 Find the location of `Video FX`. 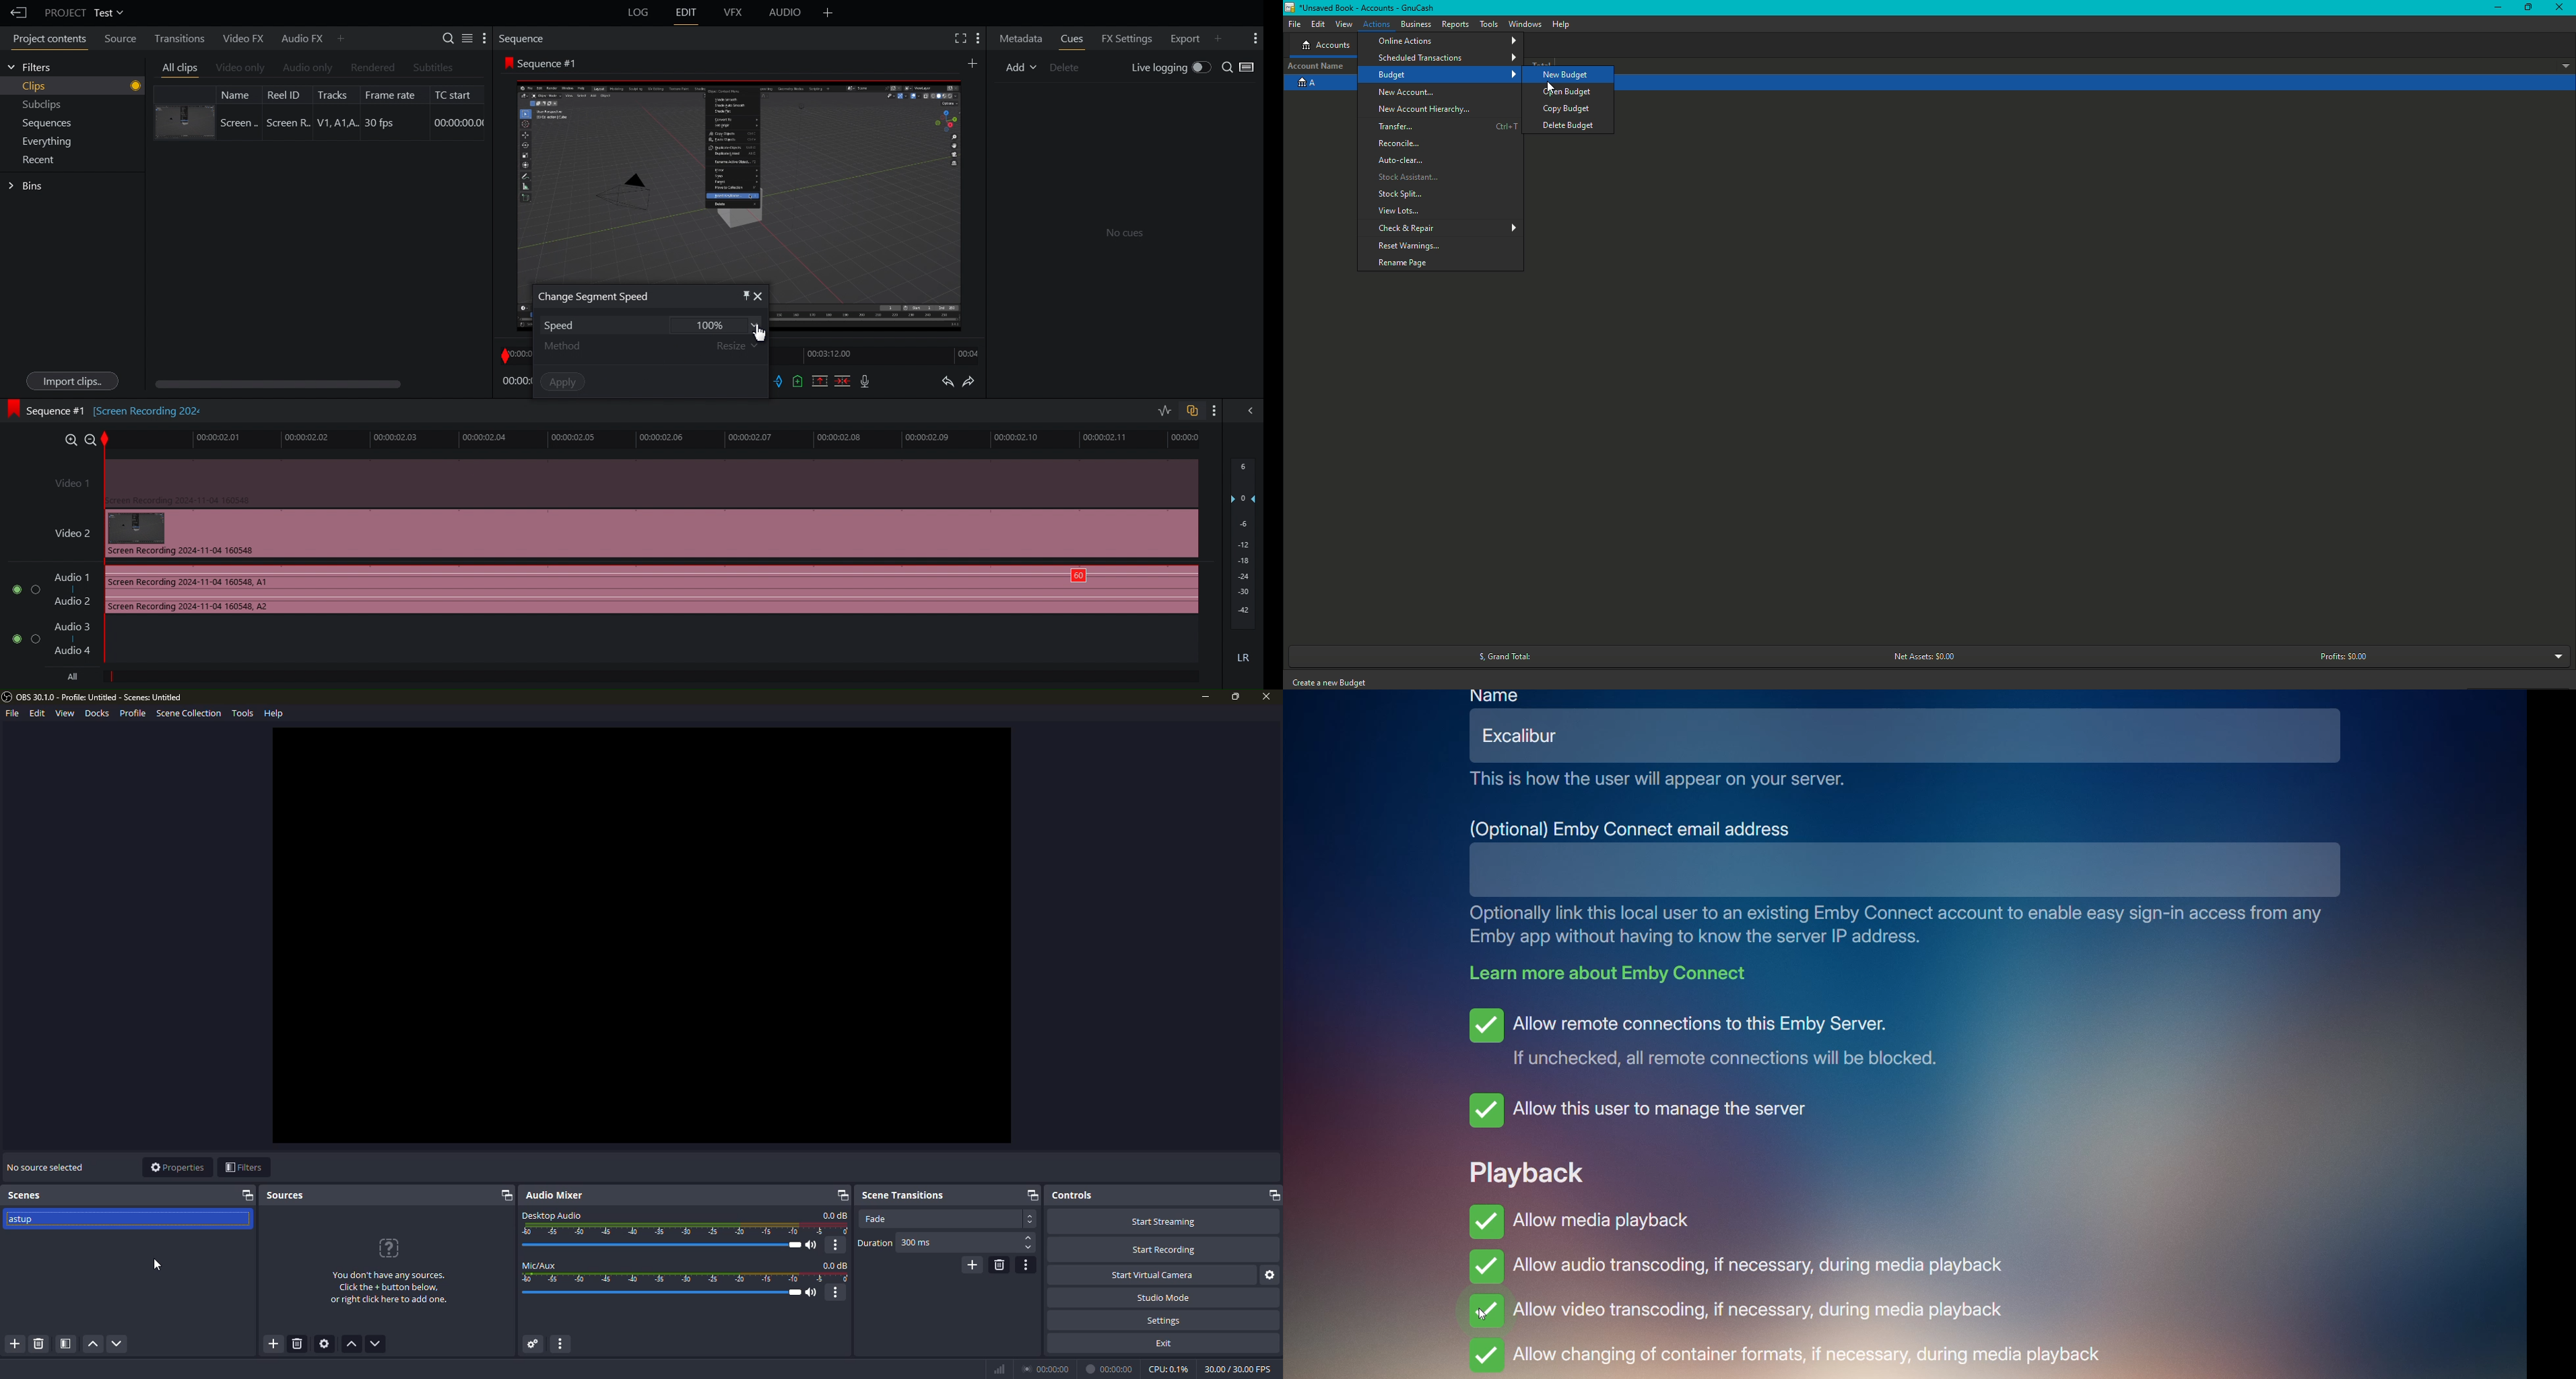

Video FX is located at coordinates (241, 38).